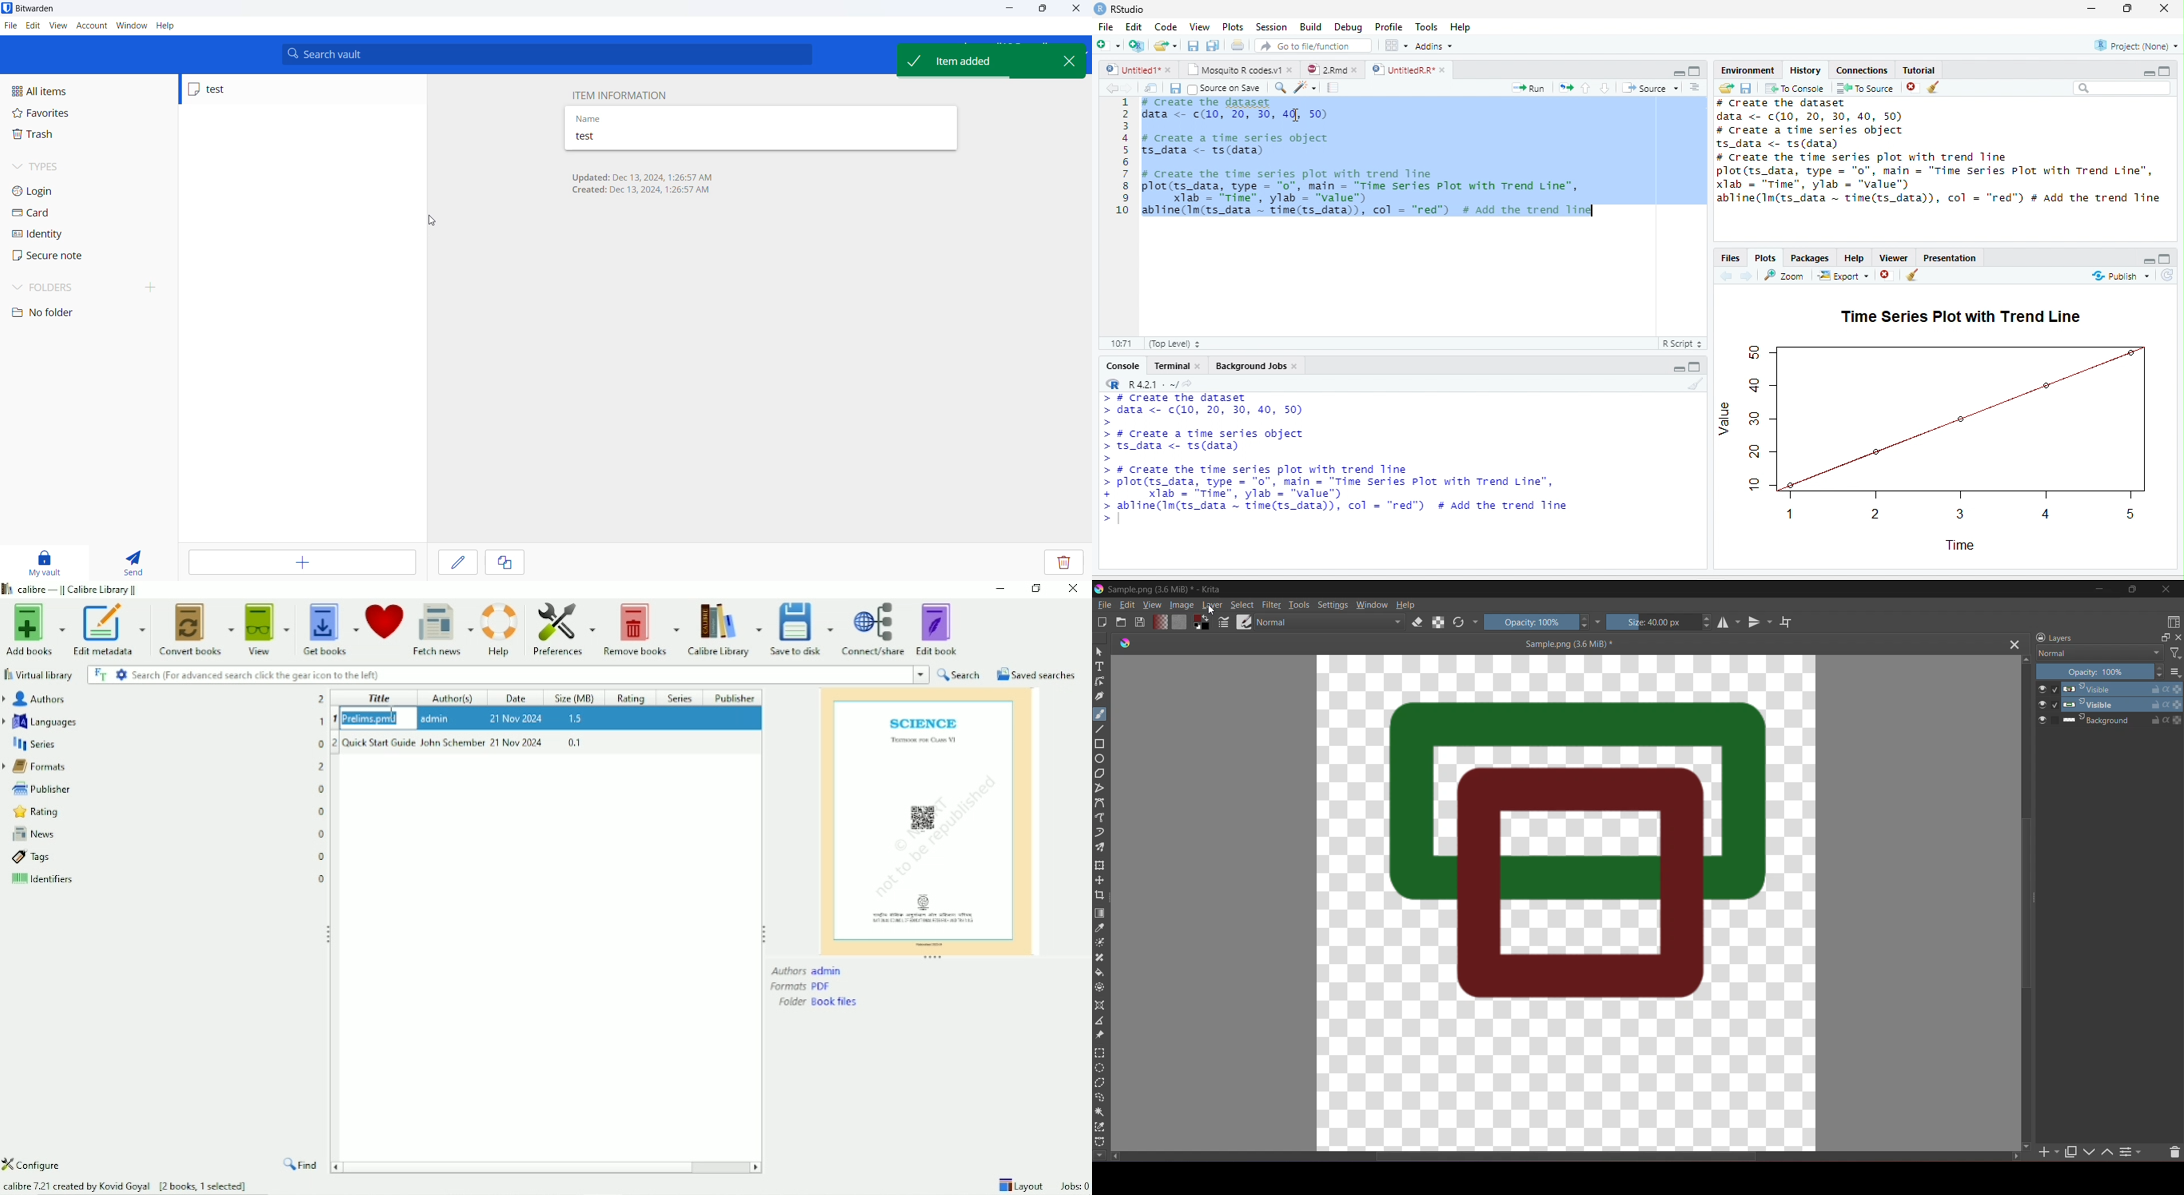 This screenshot has height=1204, width=2184. Describe the element at coordinates (2110, 720) in the screenshot. I see `Background` at that location.